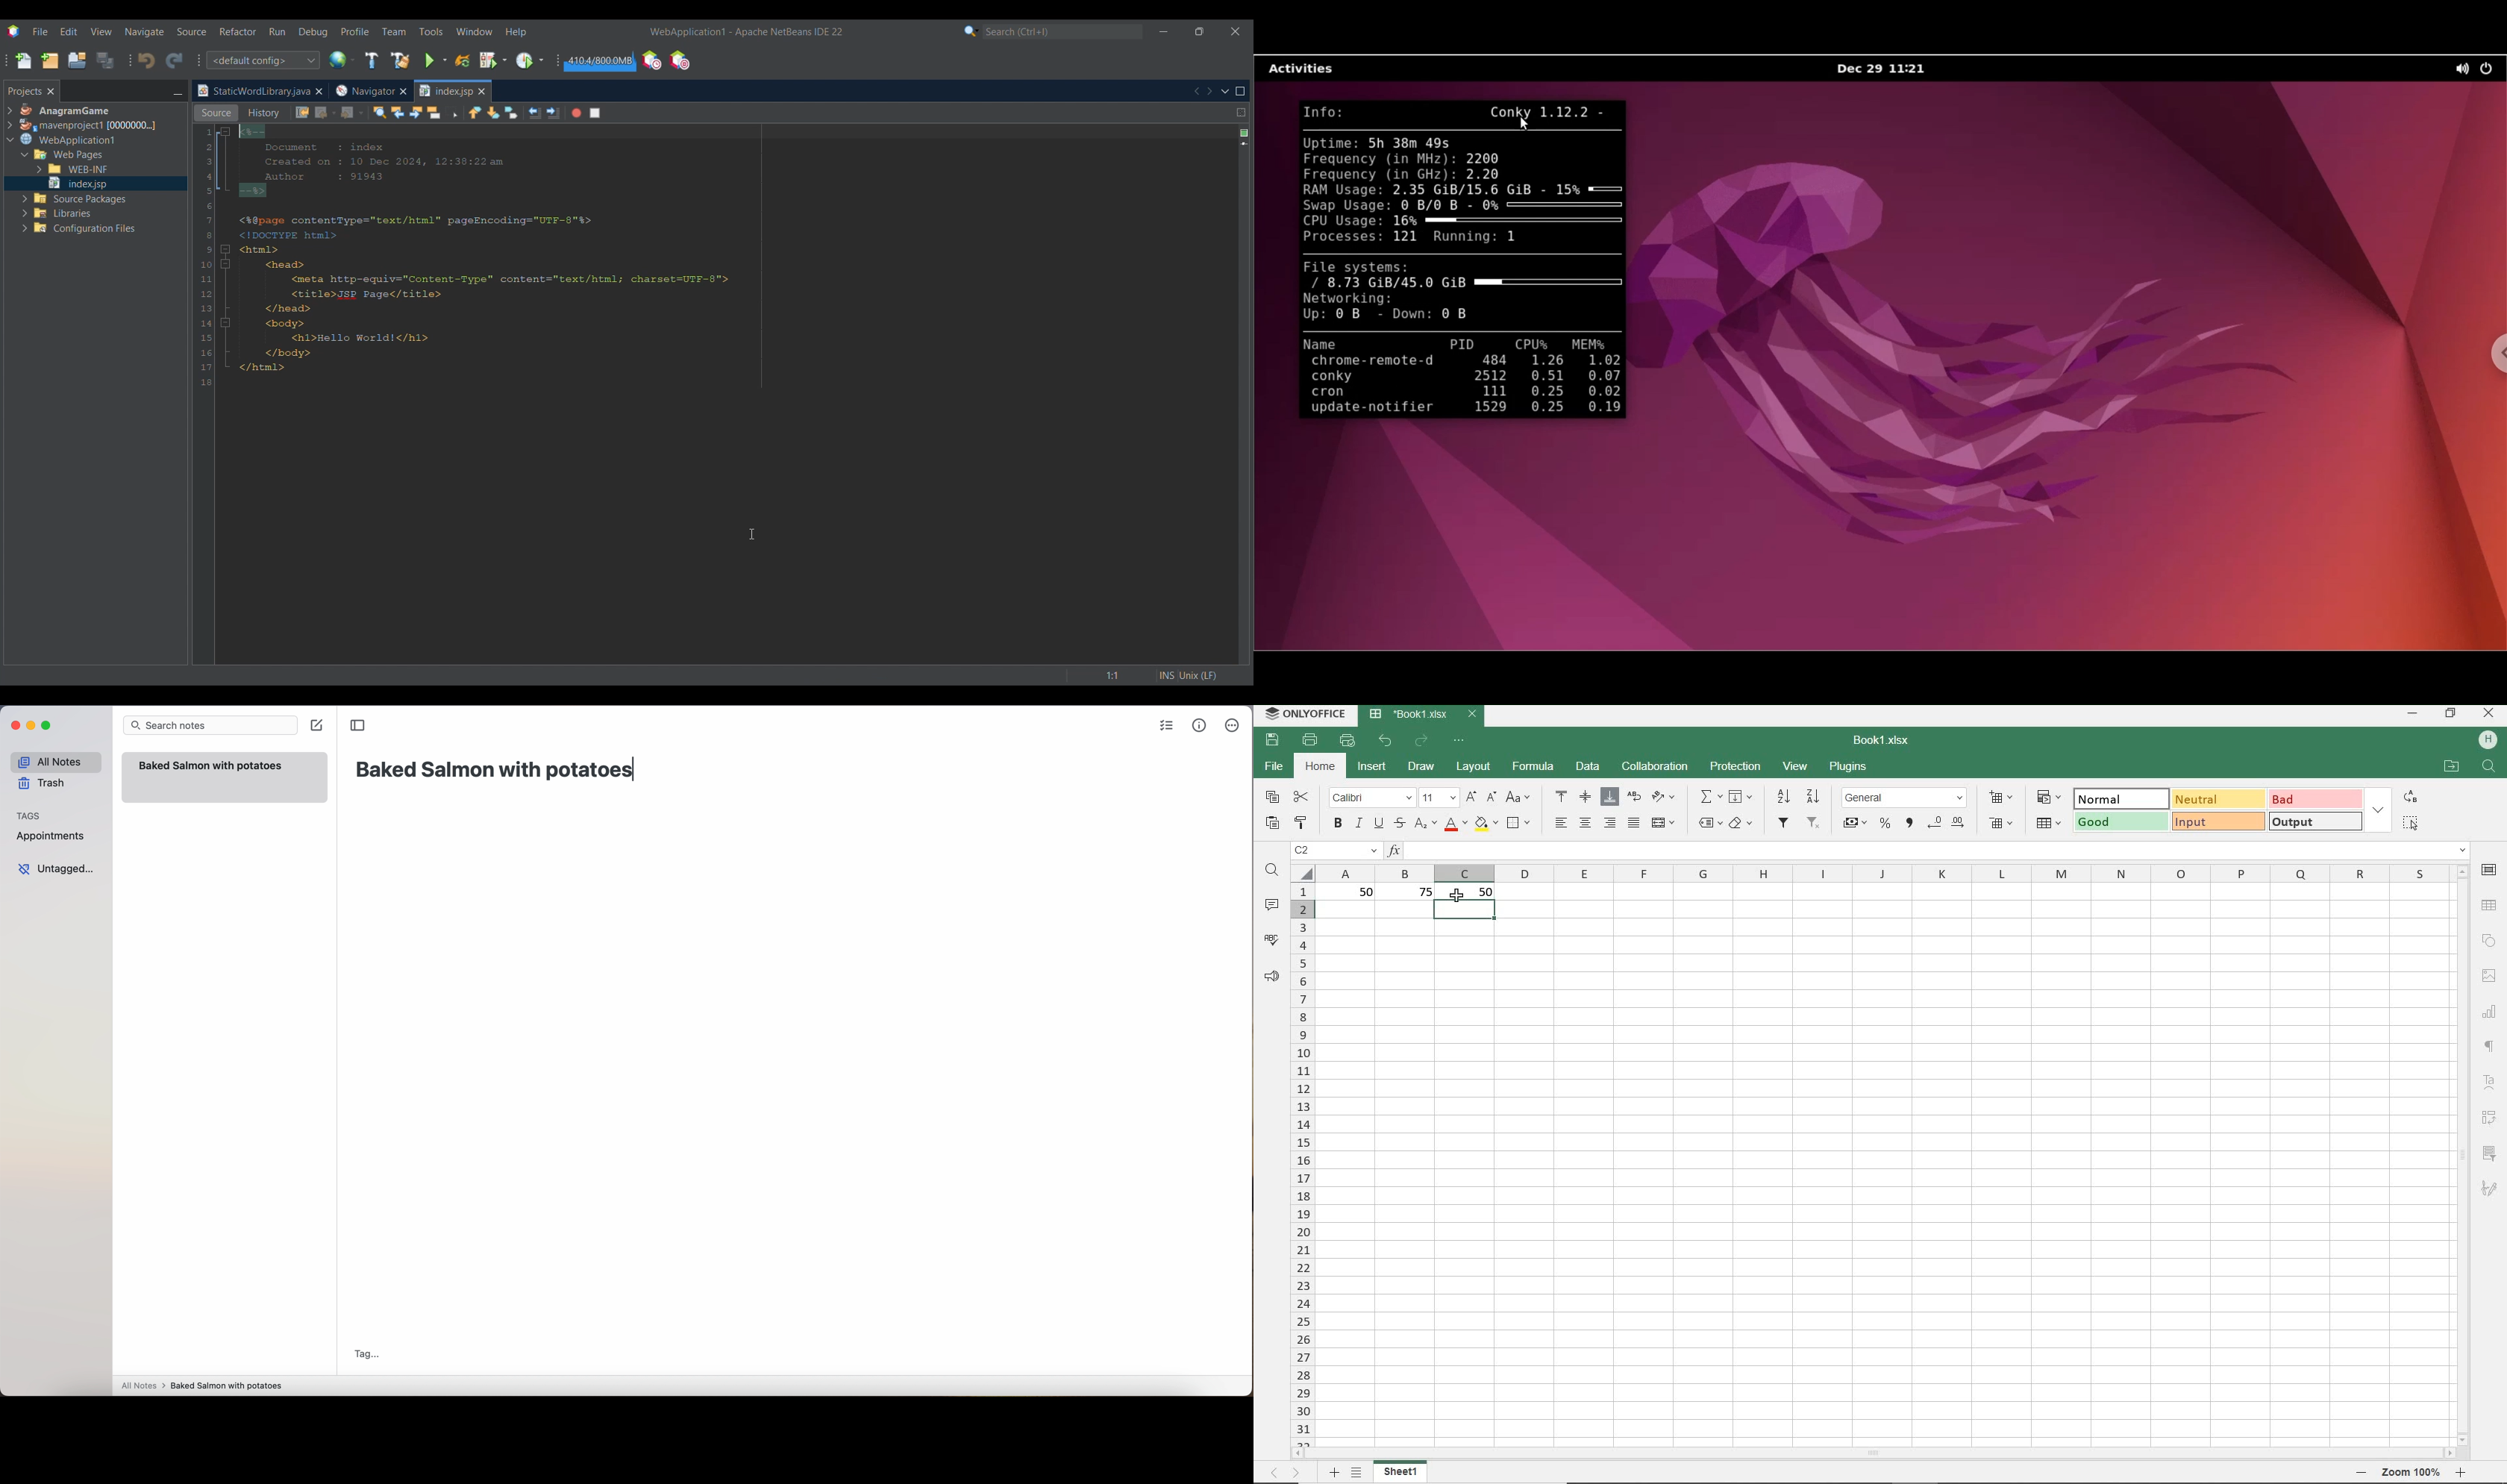 Image resolution: width=2520 pixels, height=1484 pixels. Describe the element at coordinates (1903, 796) in the screenshot. I see `number format` at that location.